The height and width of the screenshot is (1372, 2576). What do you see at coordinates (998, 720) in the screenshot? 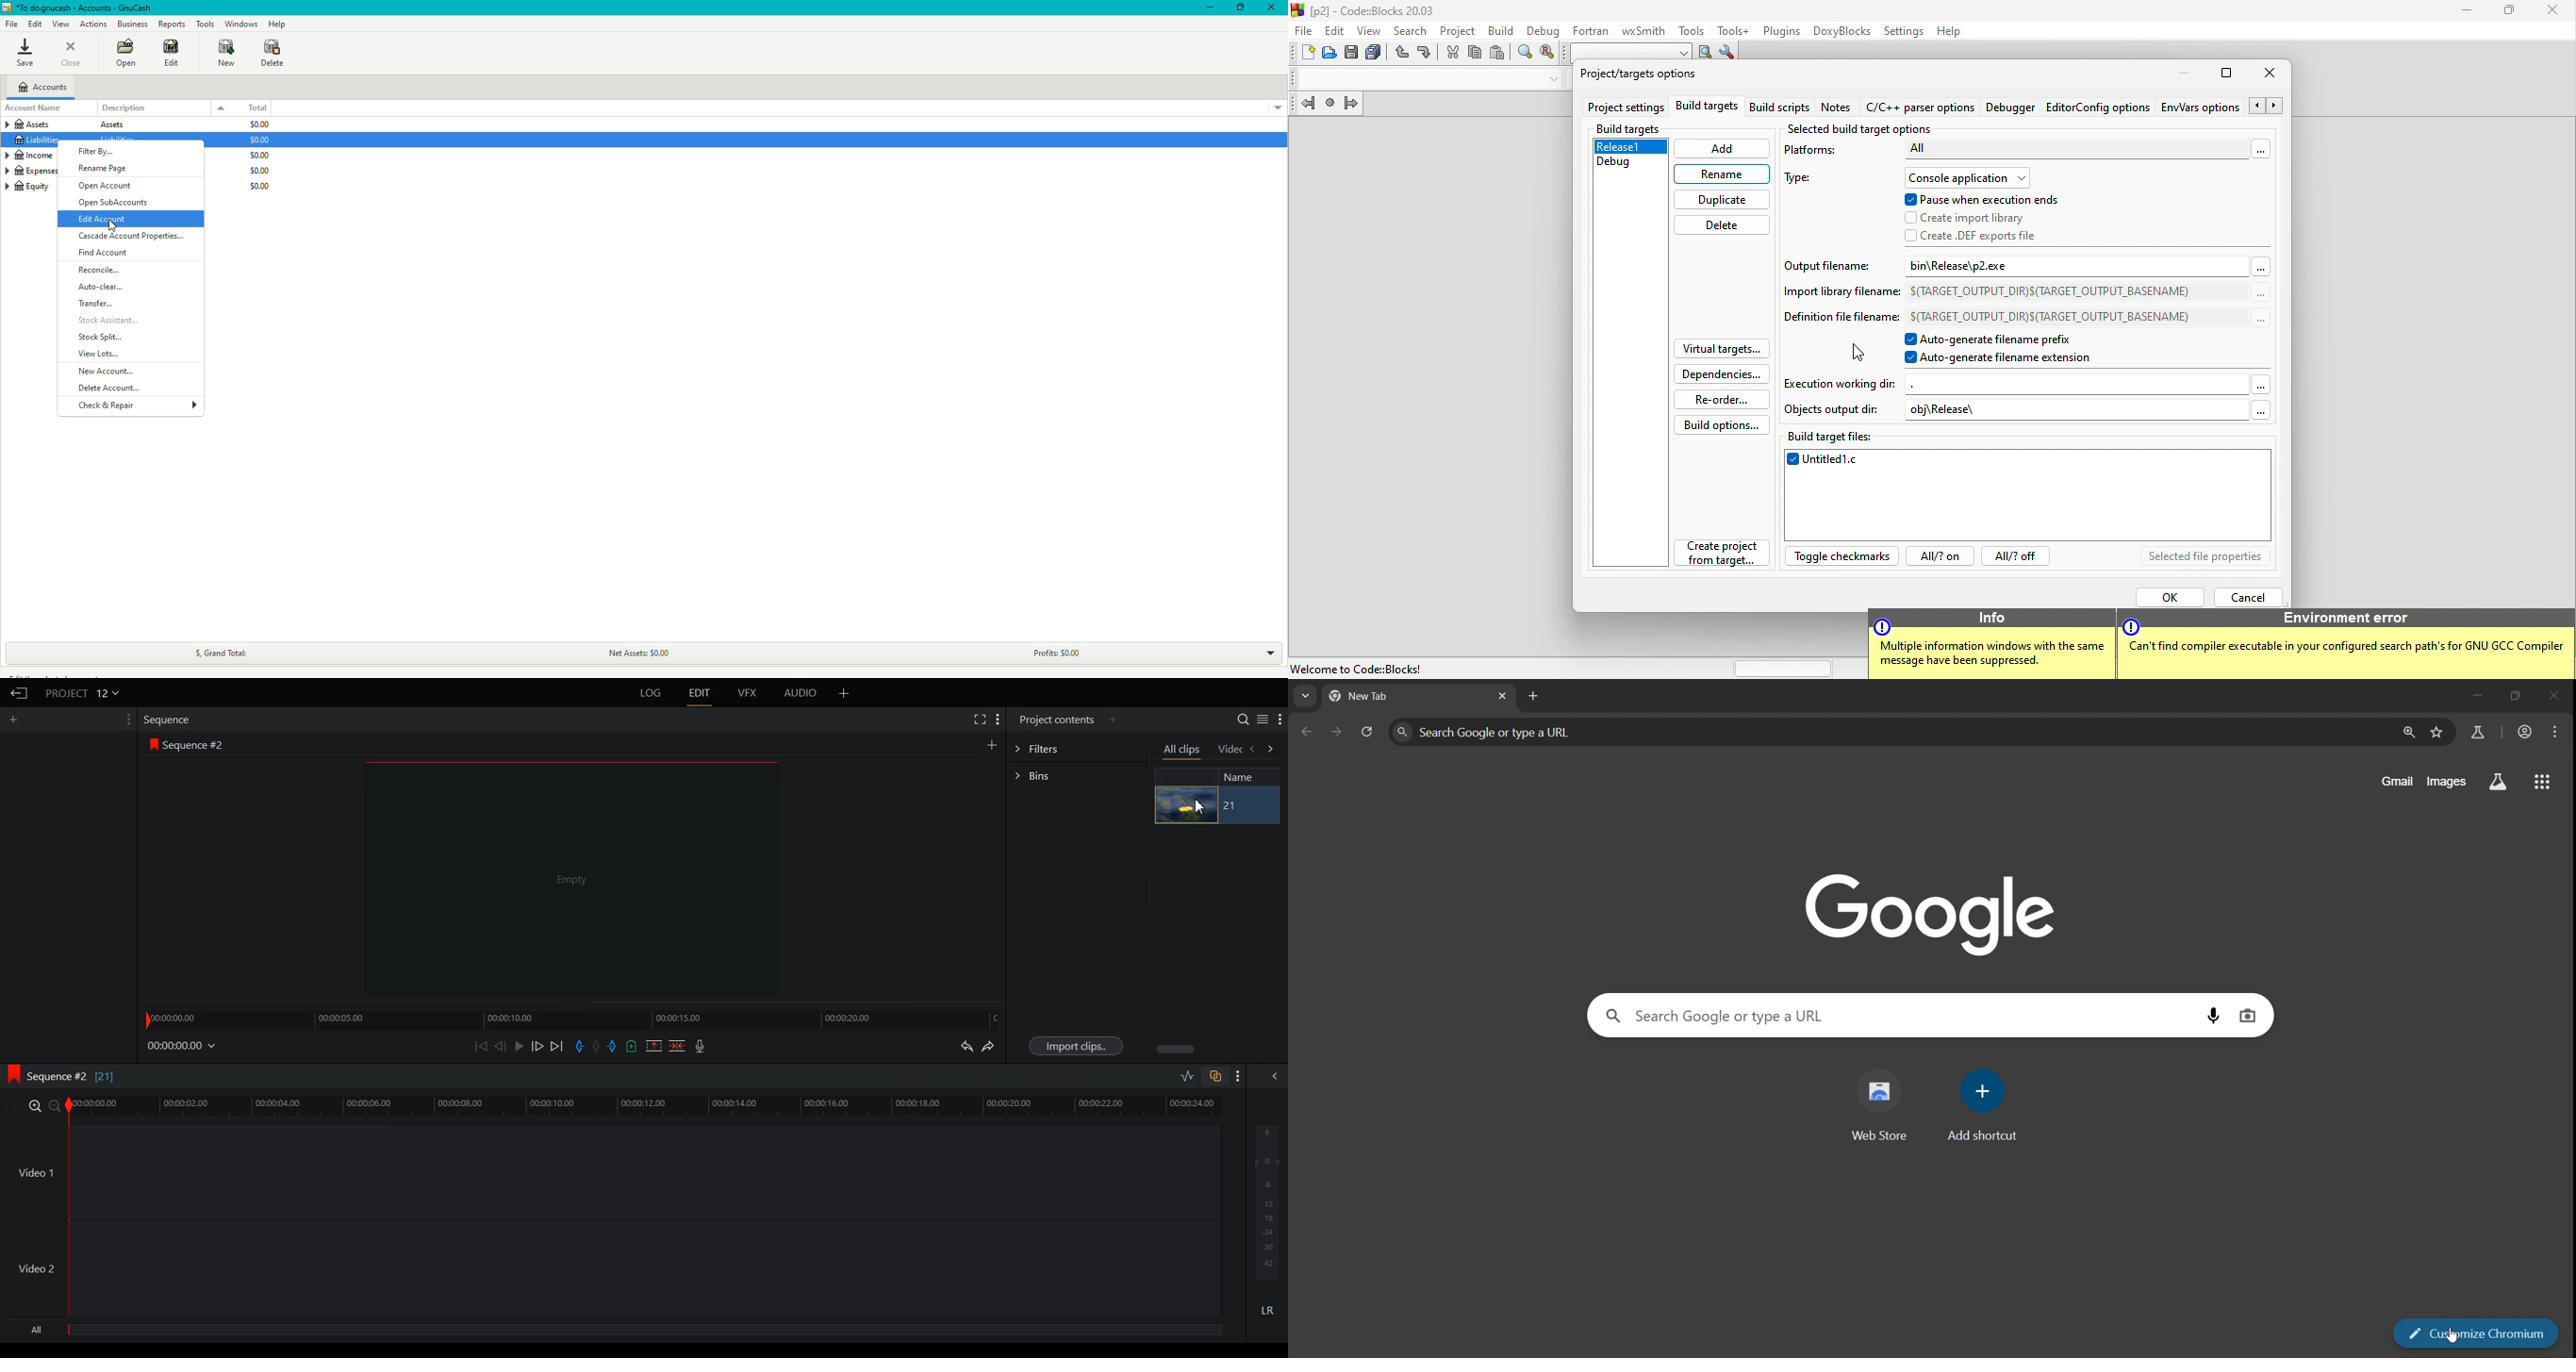
I see `Show Setting Menu` at bounding box center [998, 720].